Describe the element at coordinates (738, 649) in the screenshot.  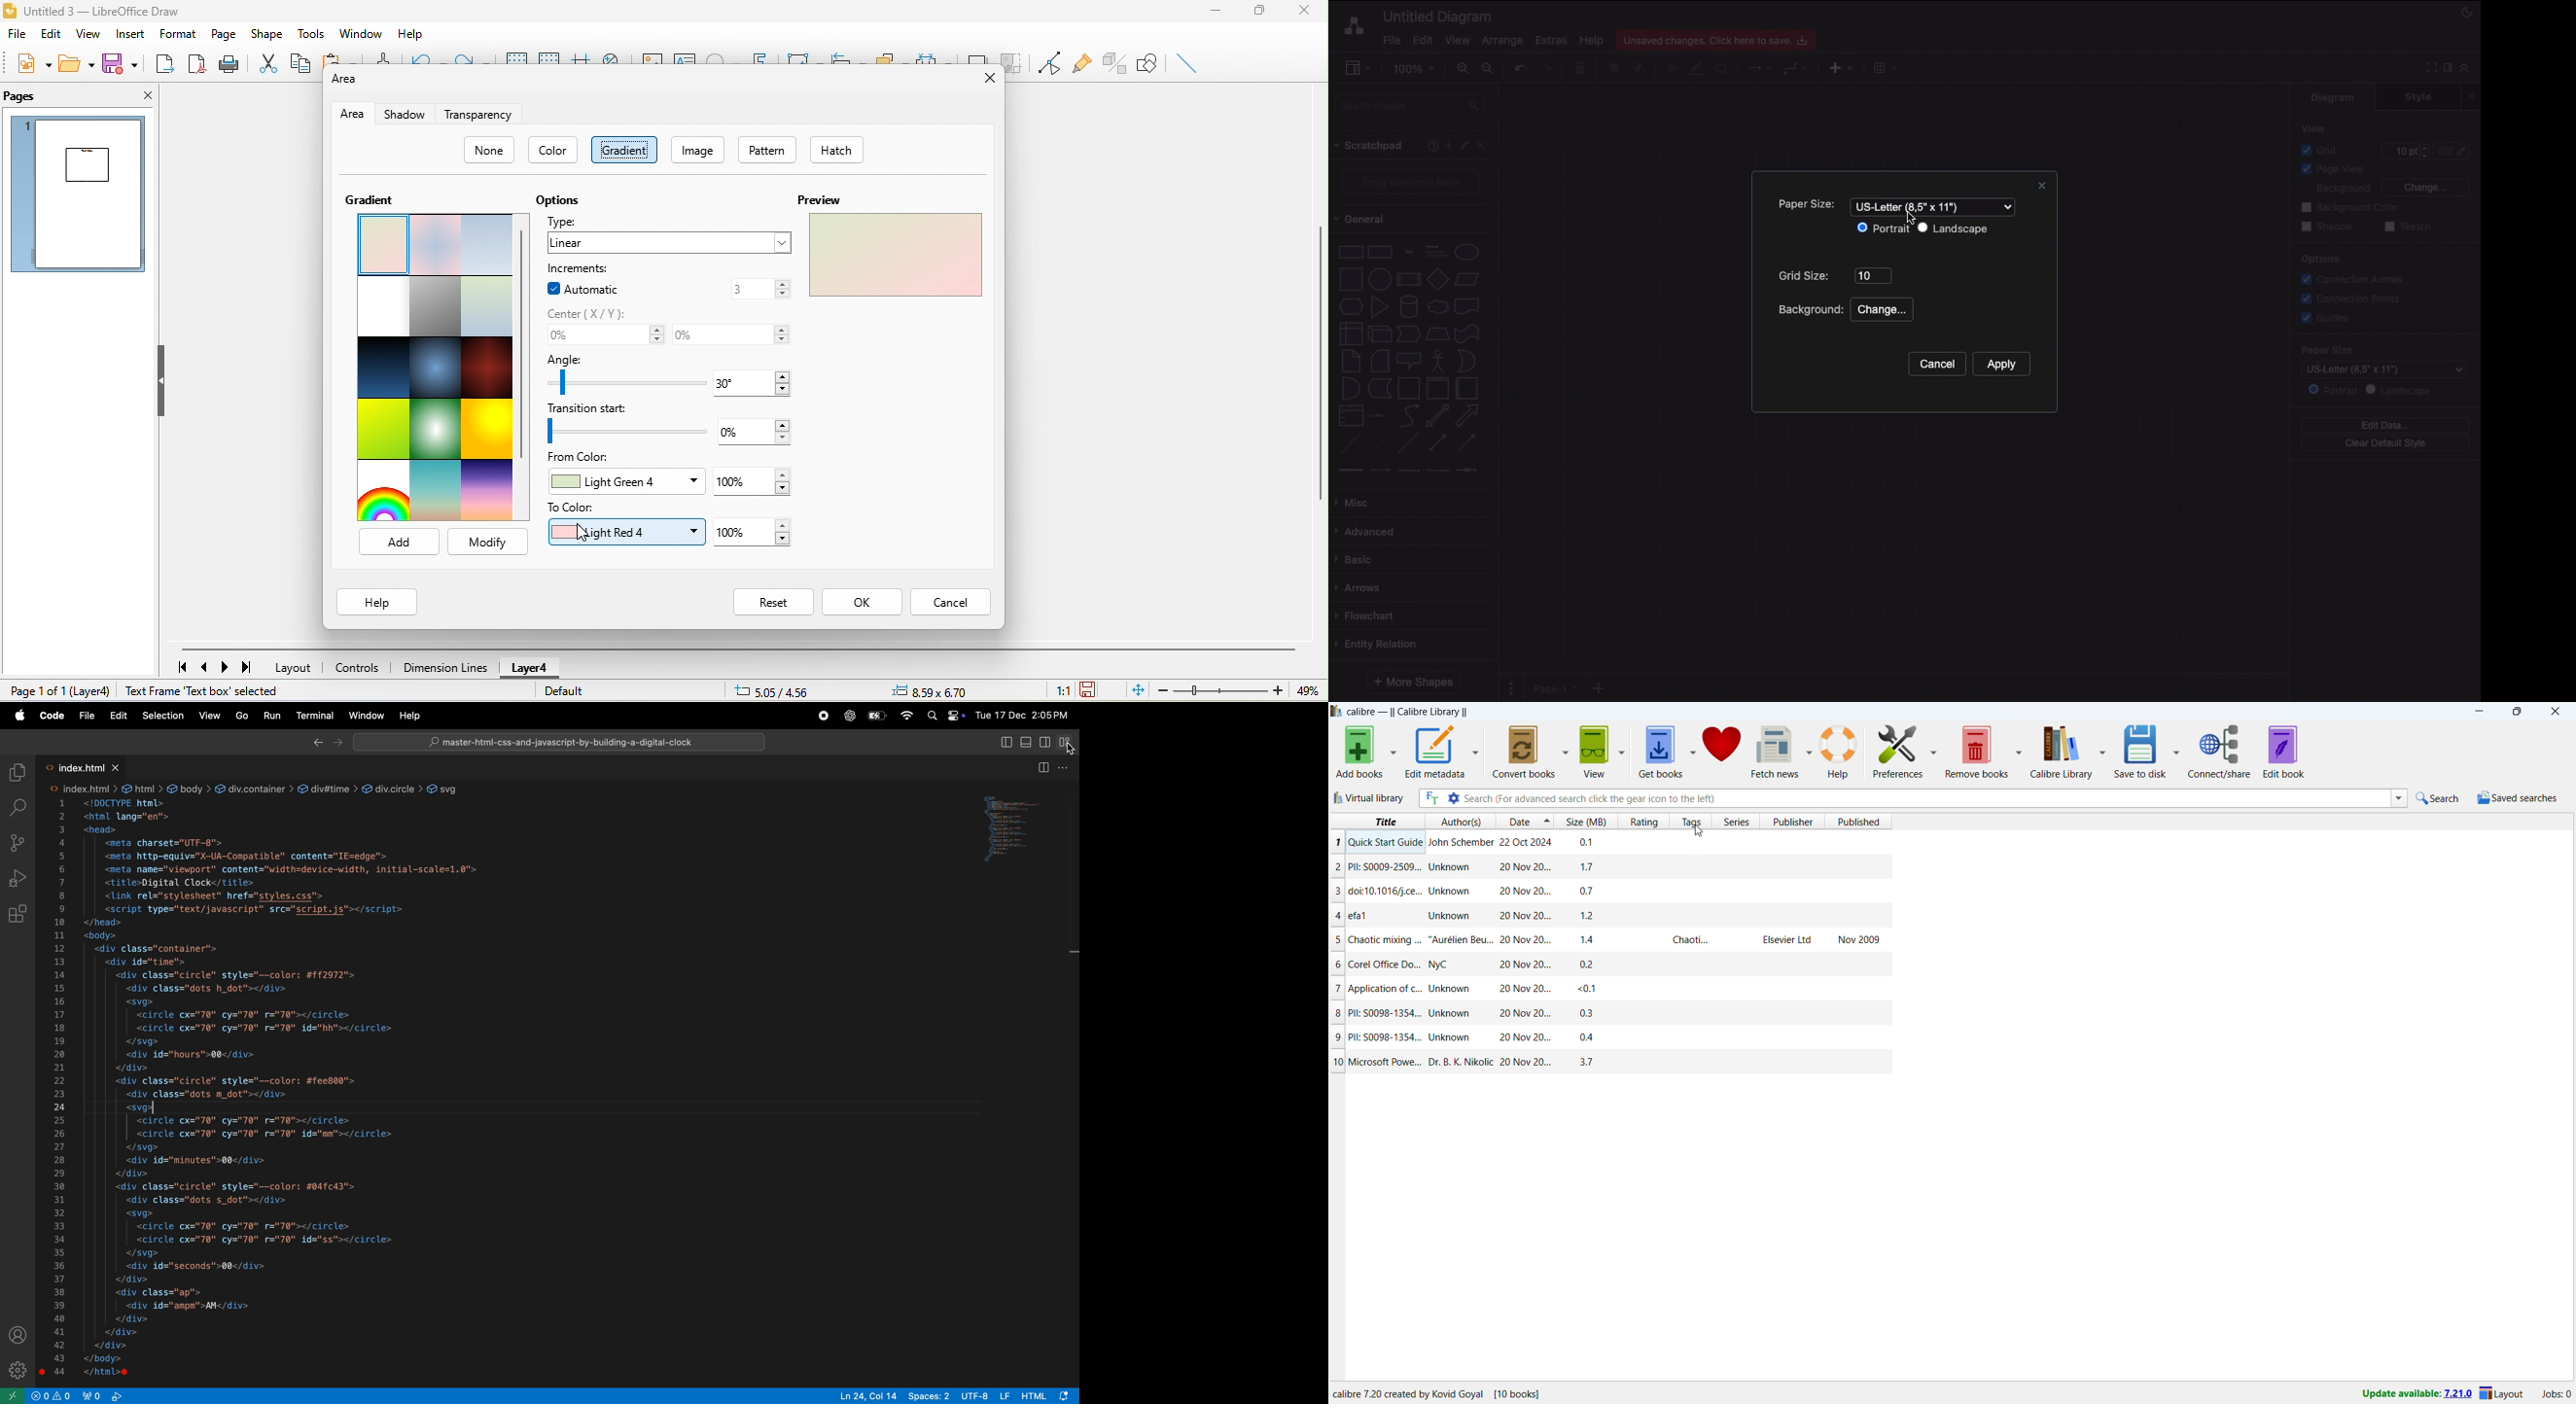
I see `horizontal scroll bar` at that location.